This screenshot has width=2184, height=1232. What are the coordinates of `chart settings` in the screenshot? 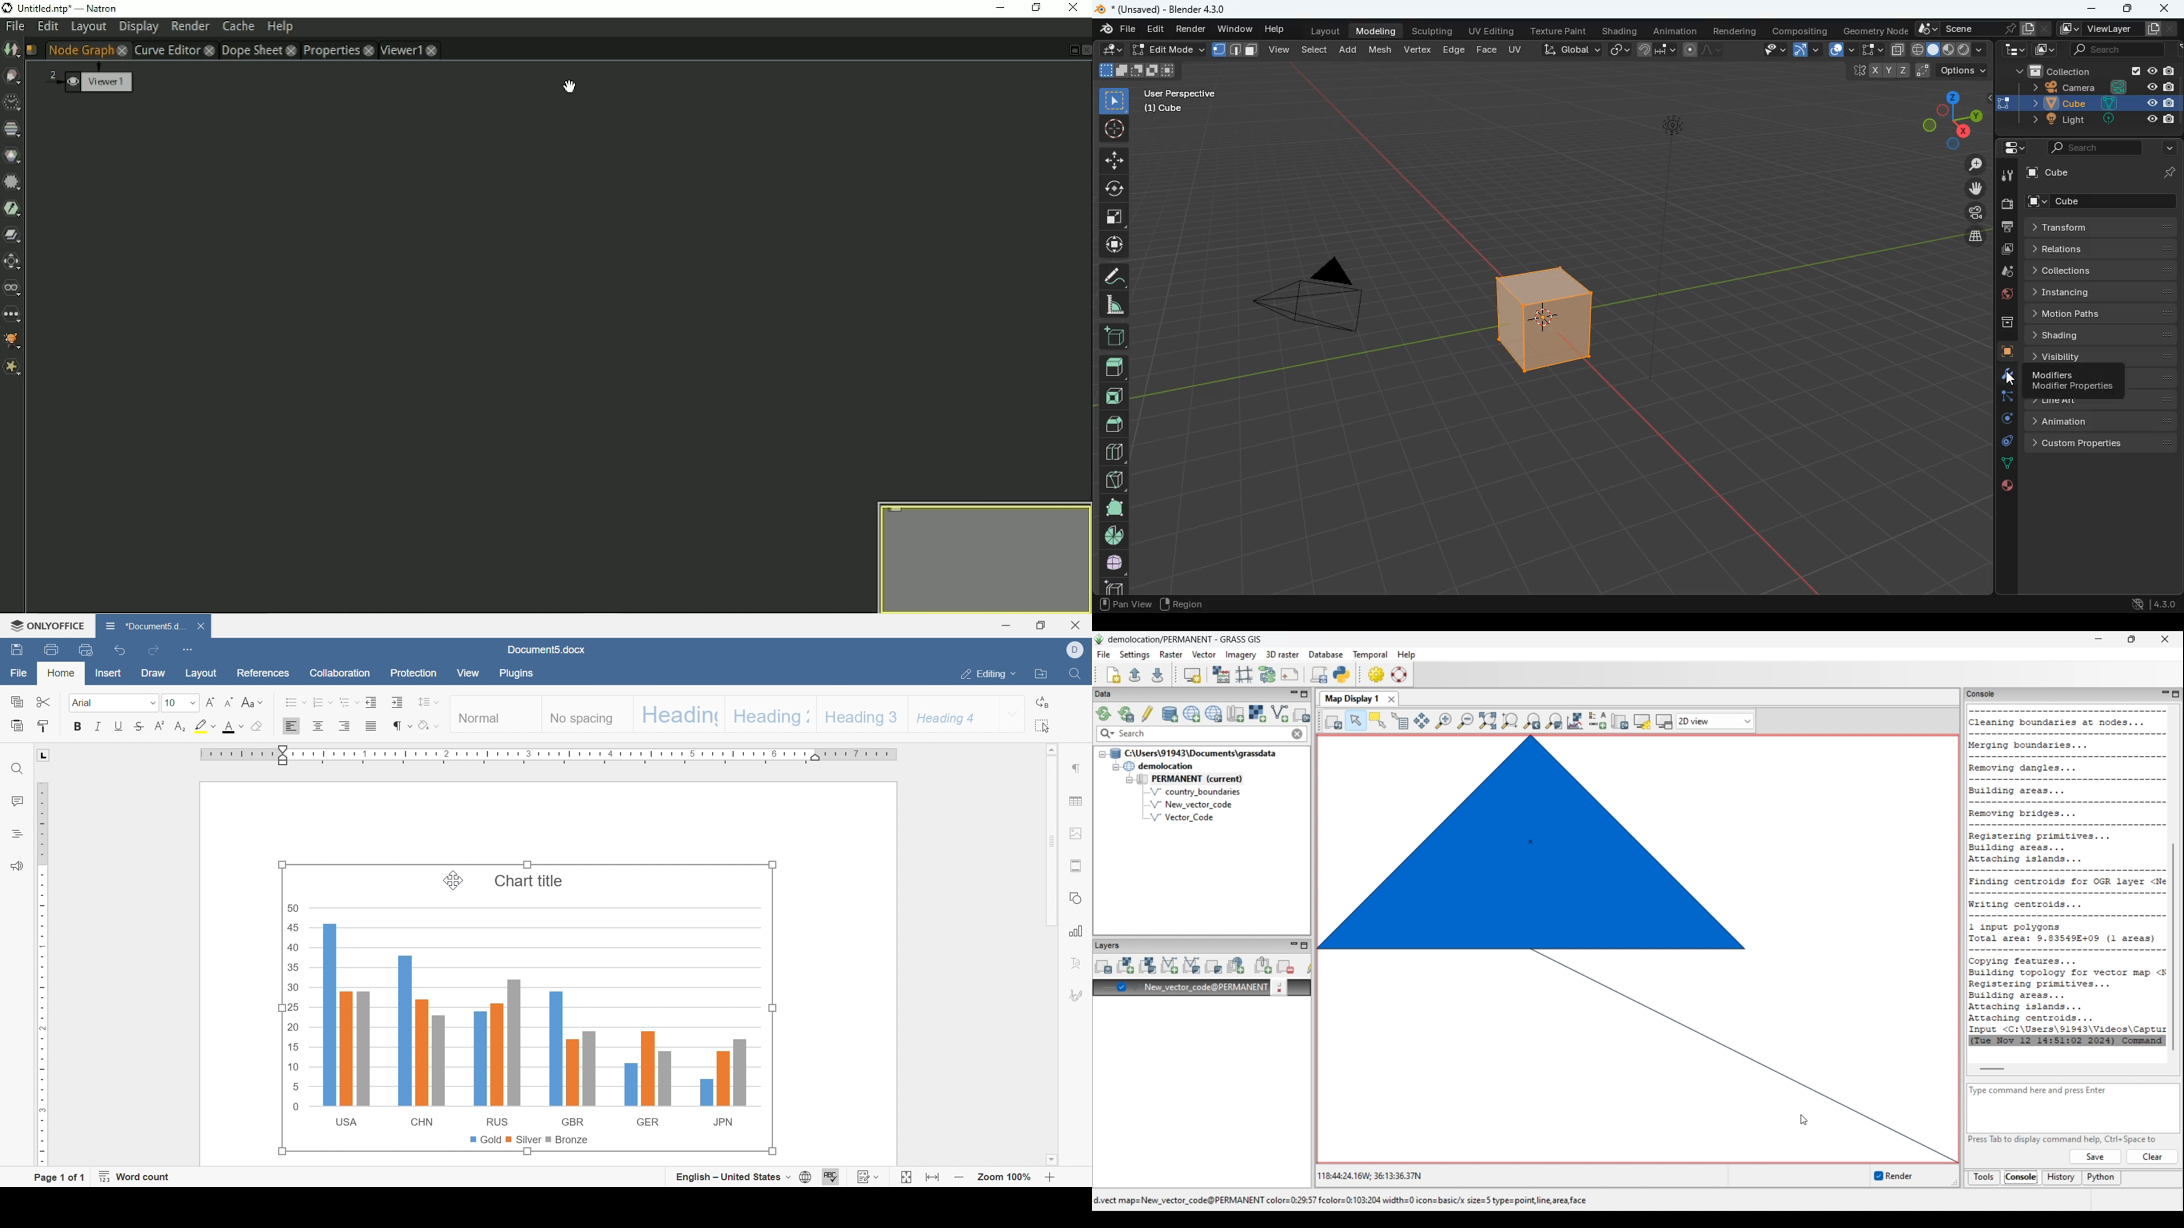 It's located at (1077, 931).